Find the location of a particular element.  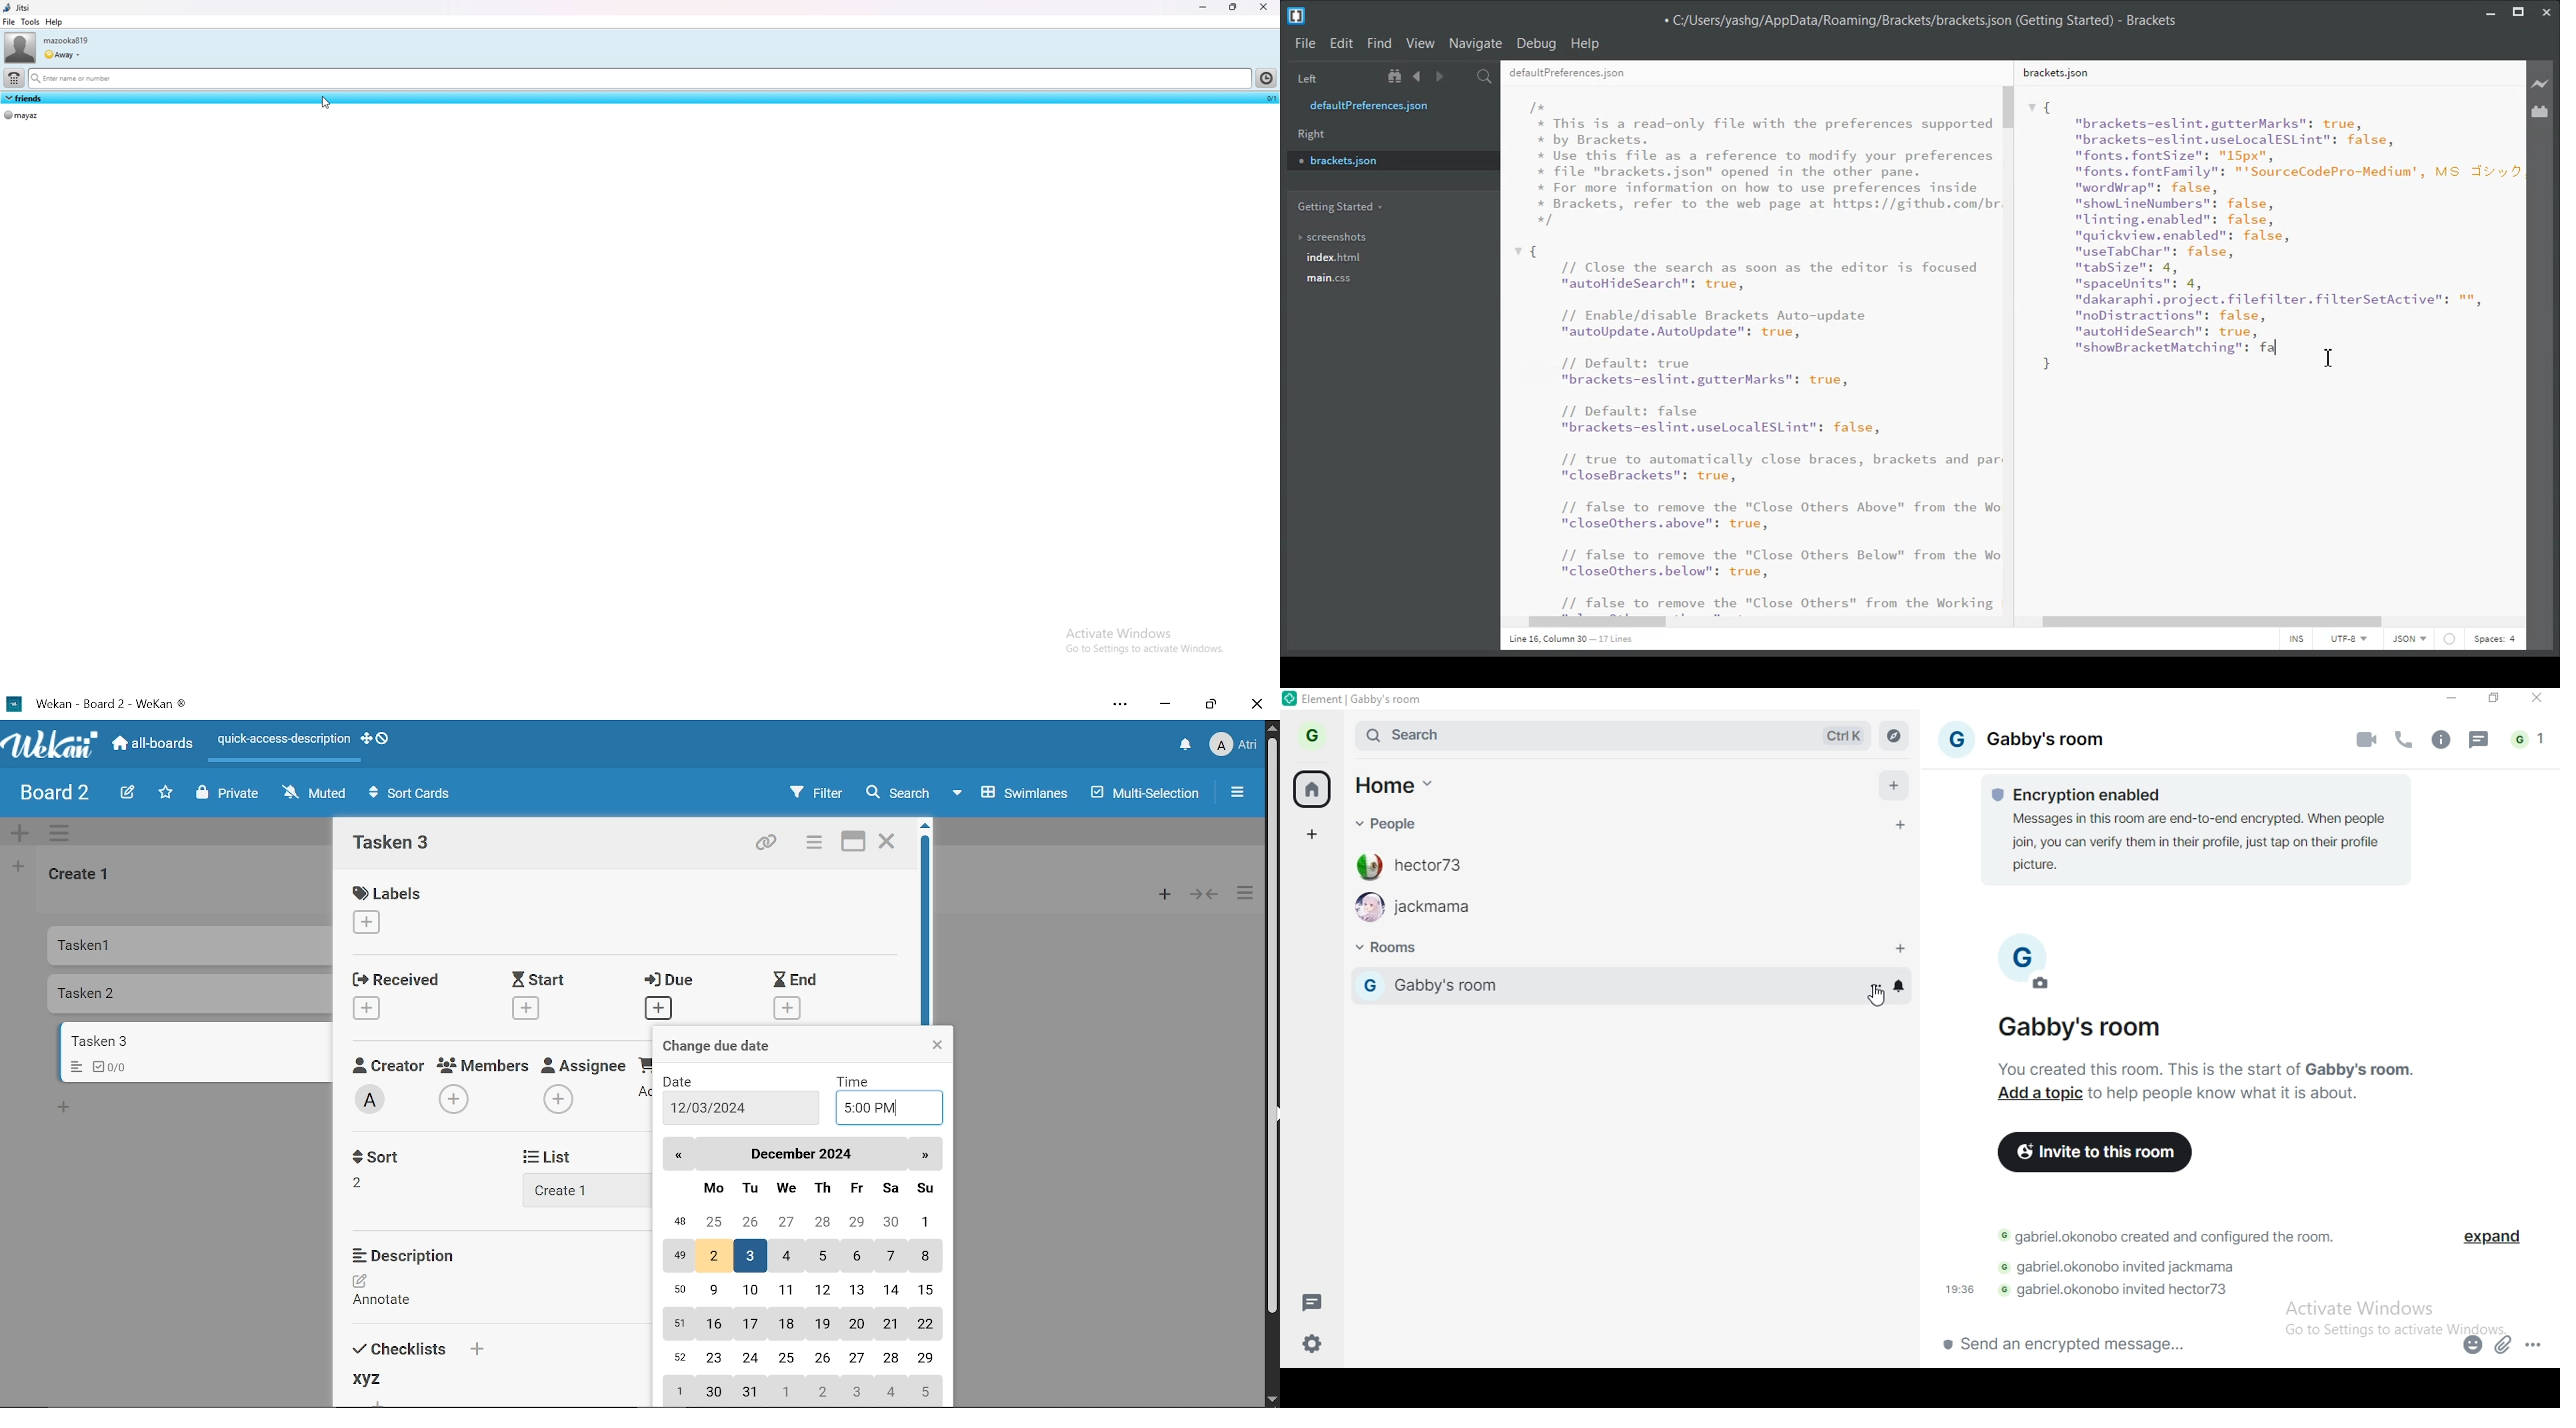

card name is located at coordinates (399, 845).